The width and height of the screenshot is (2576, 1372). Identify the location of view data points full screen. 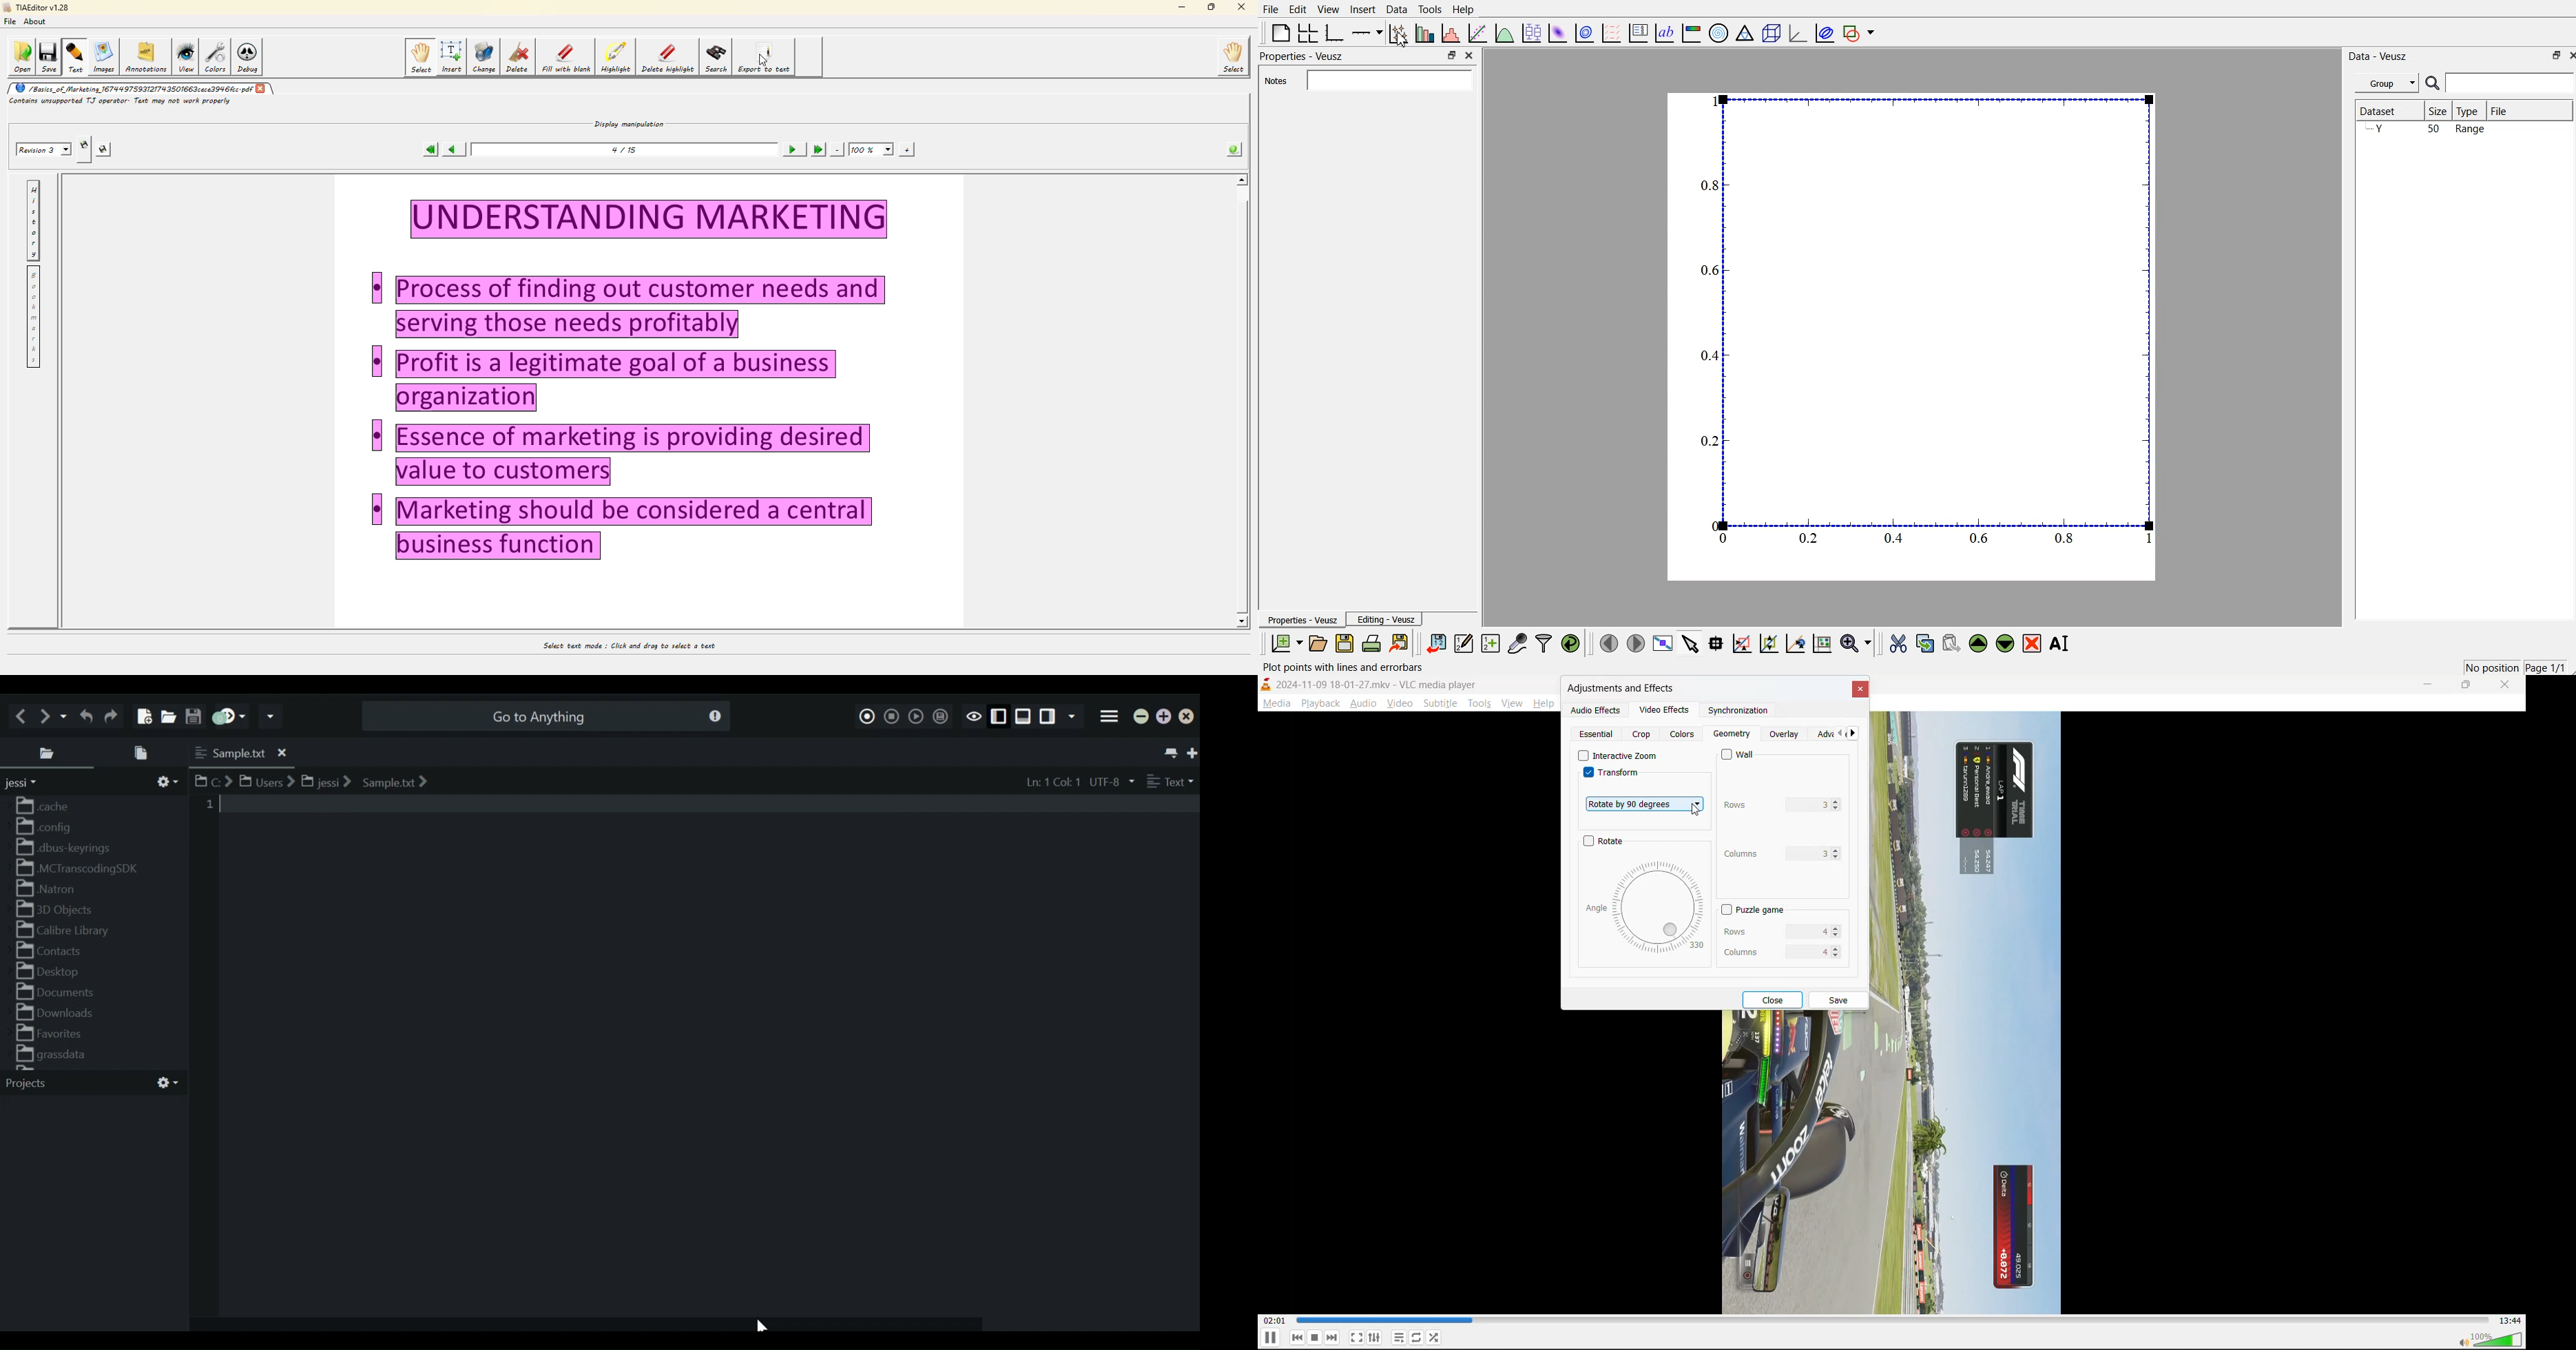
(1661, 644).